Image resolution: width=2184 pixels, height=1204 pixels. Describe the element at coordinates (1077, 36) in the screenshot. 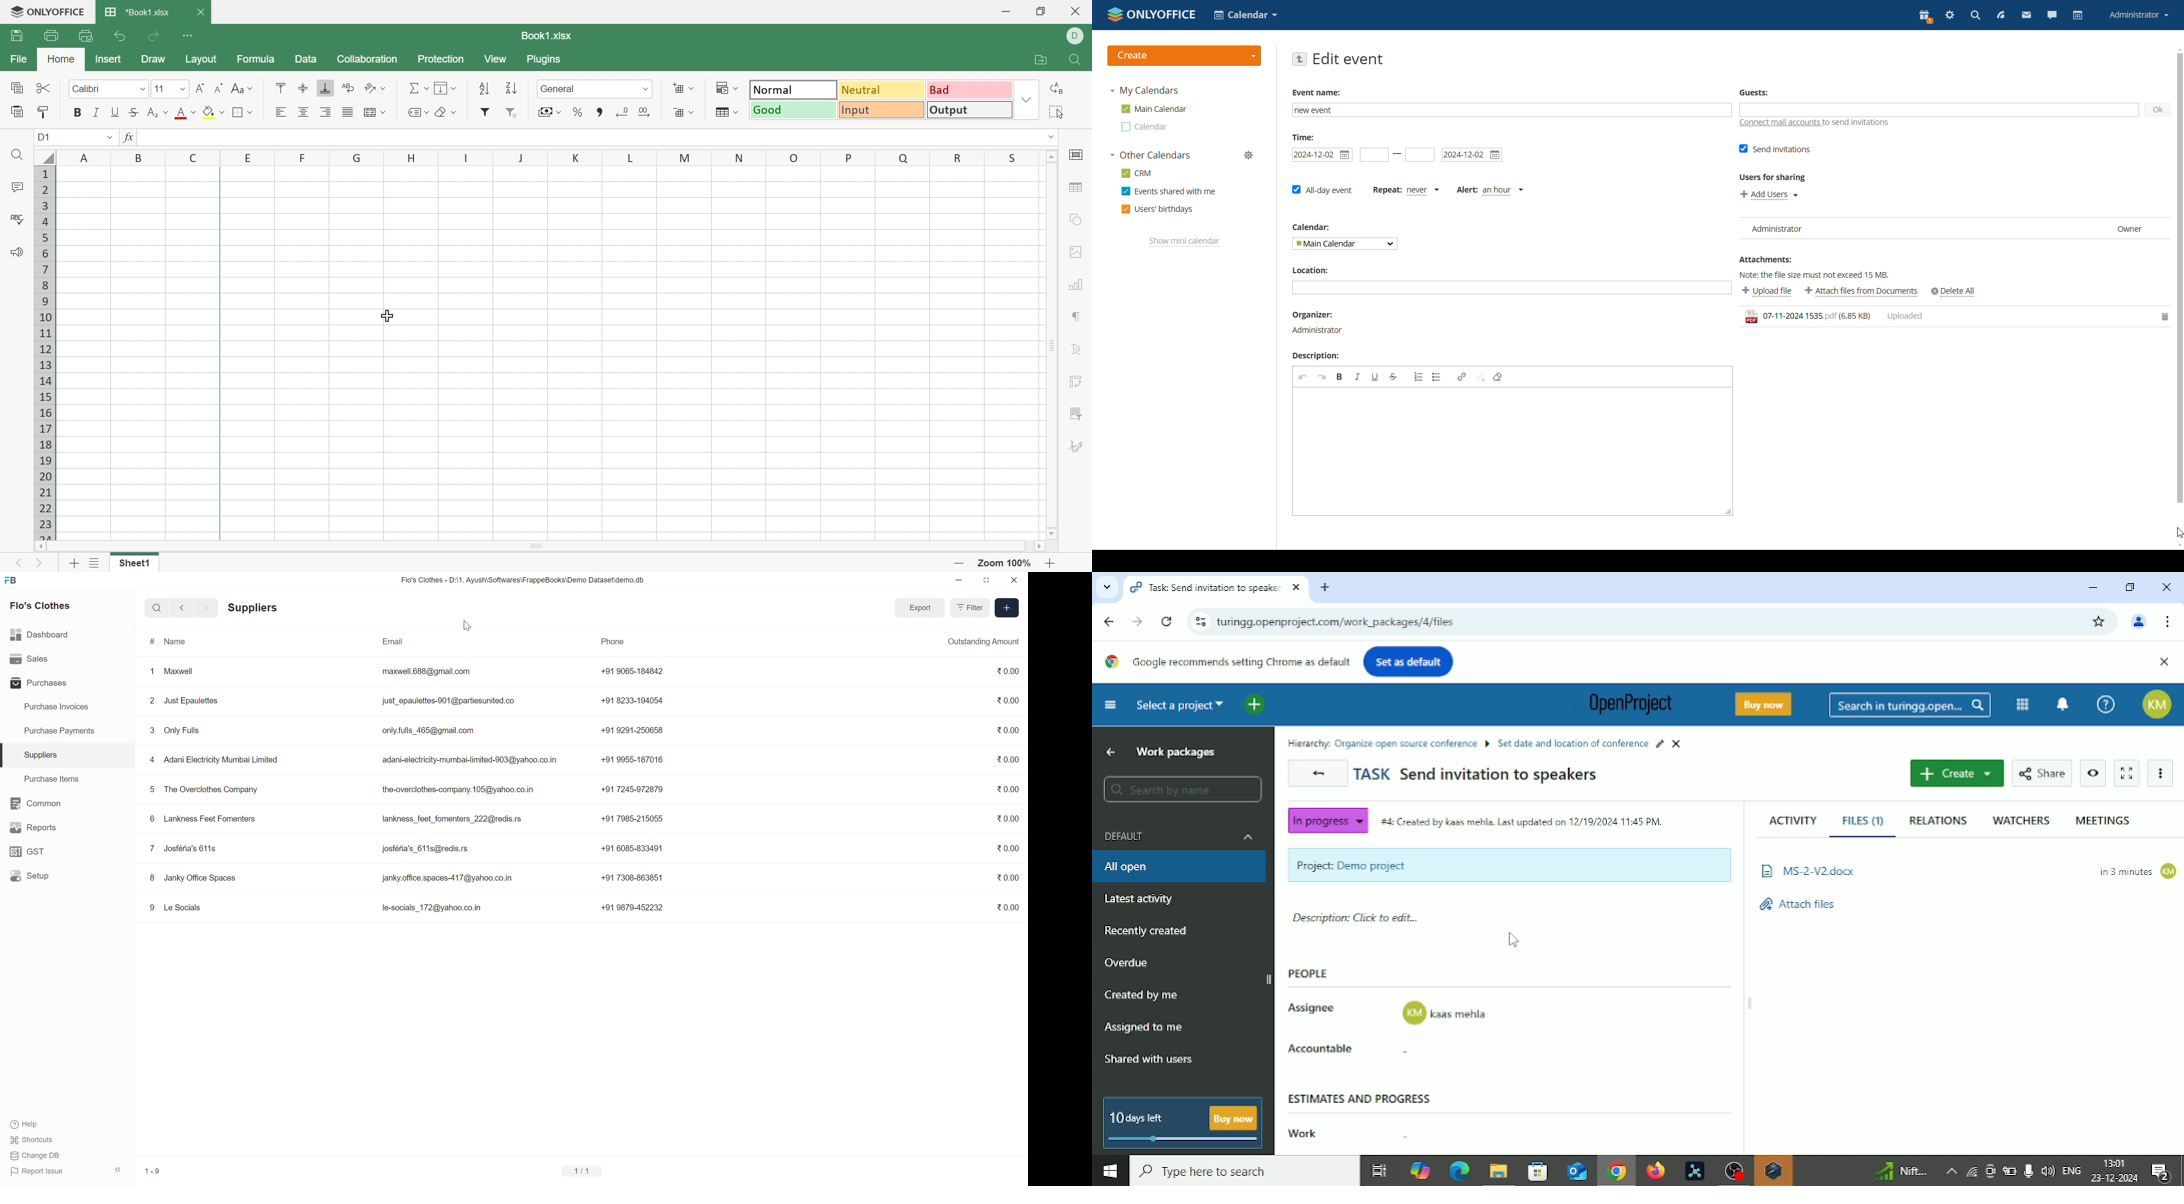

I see `DELL` at that location.